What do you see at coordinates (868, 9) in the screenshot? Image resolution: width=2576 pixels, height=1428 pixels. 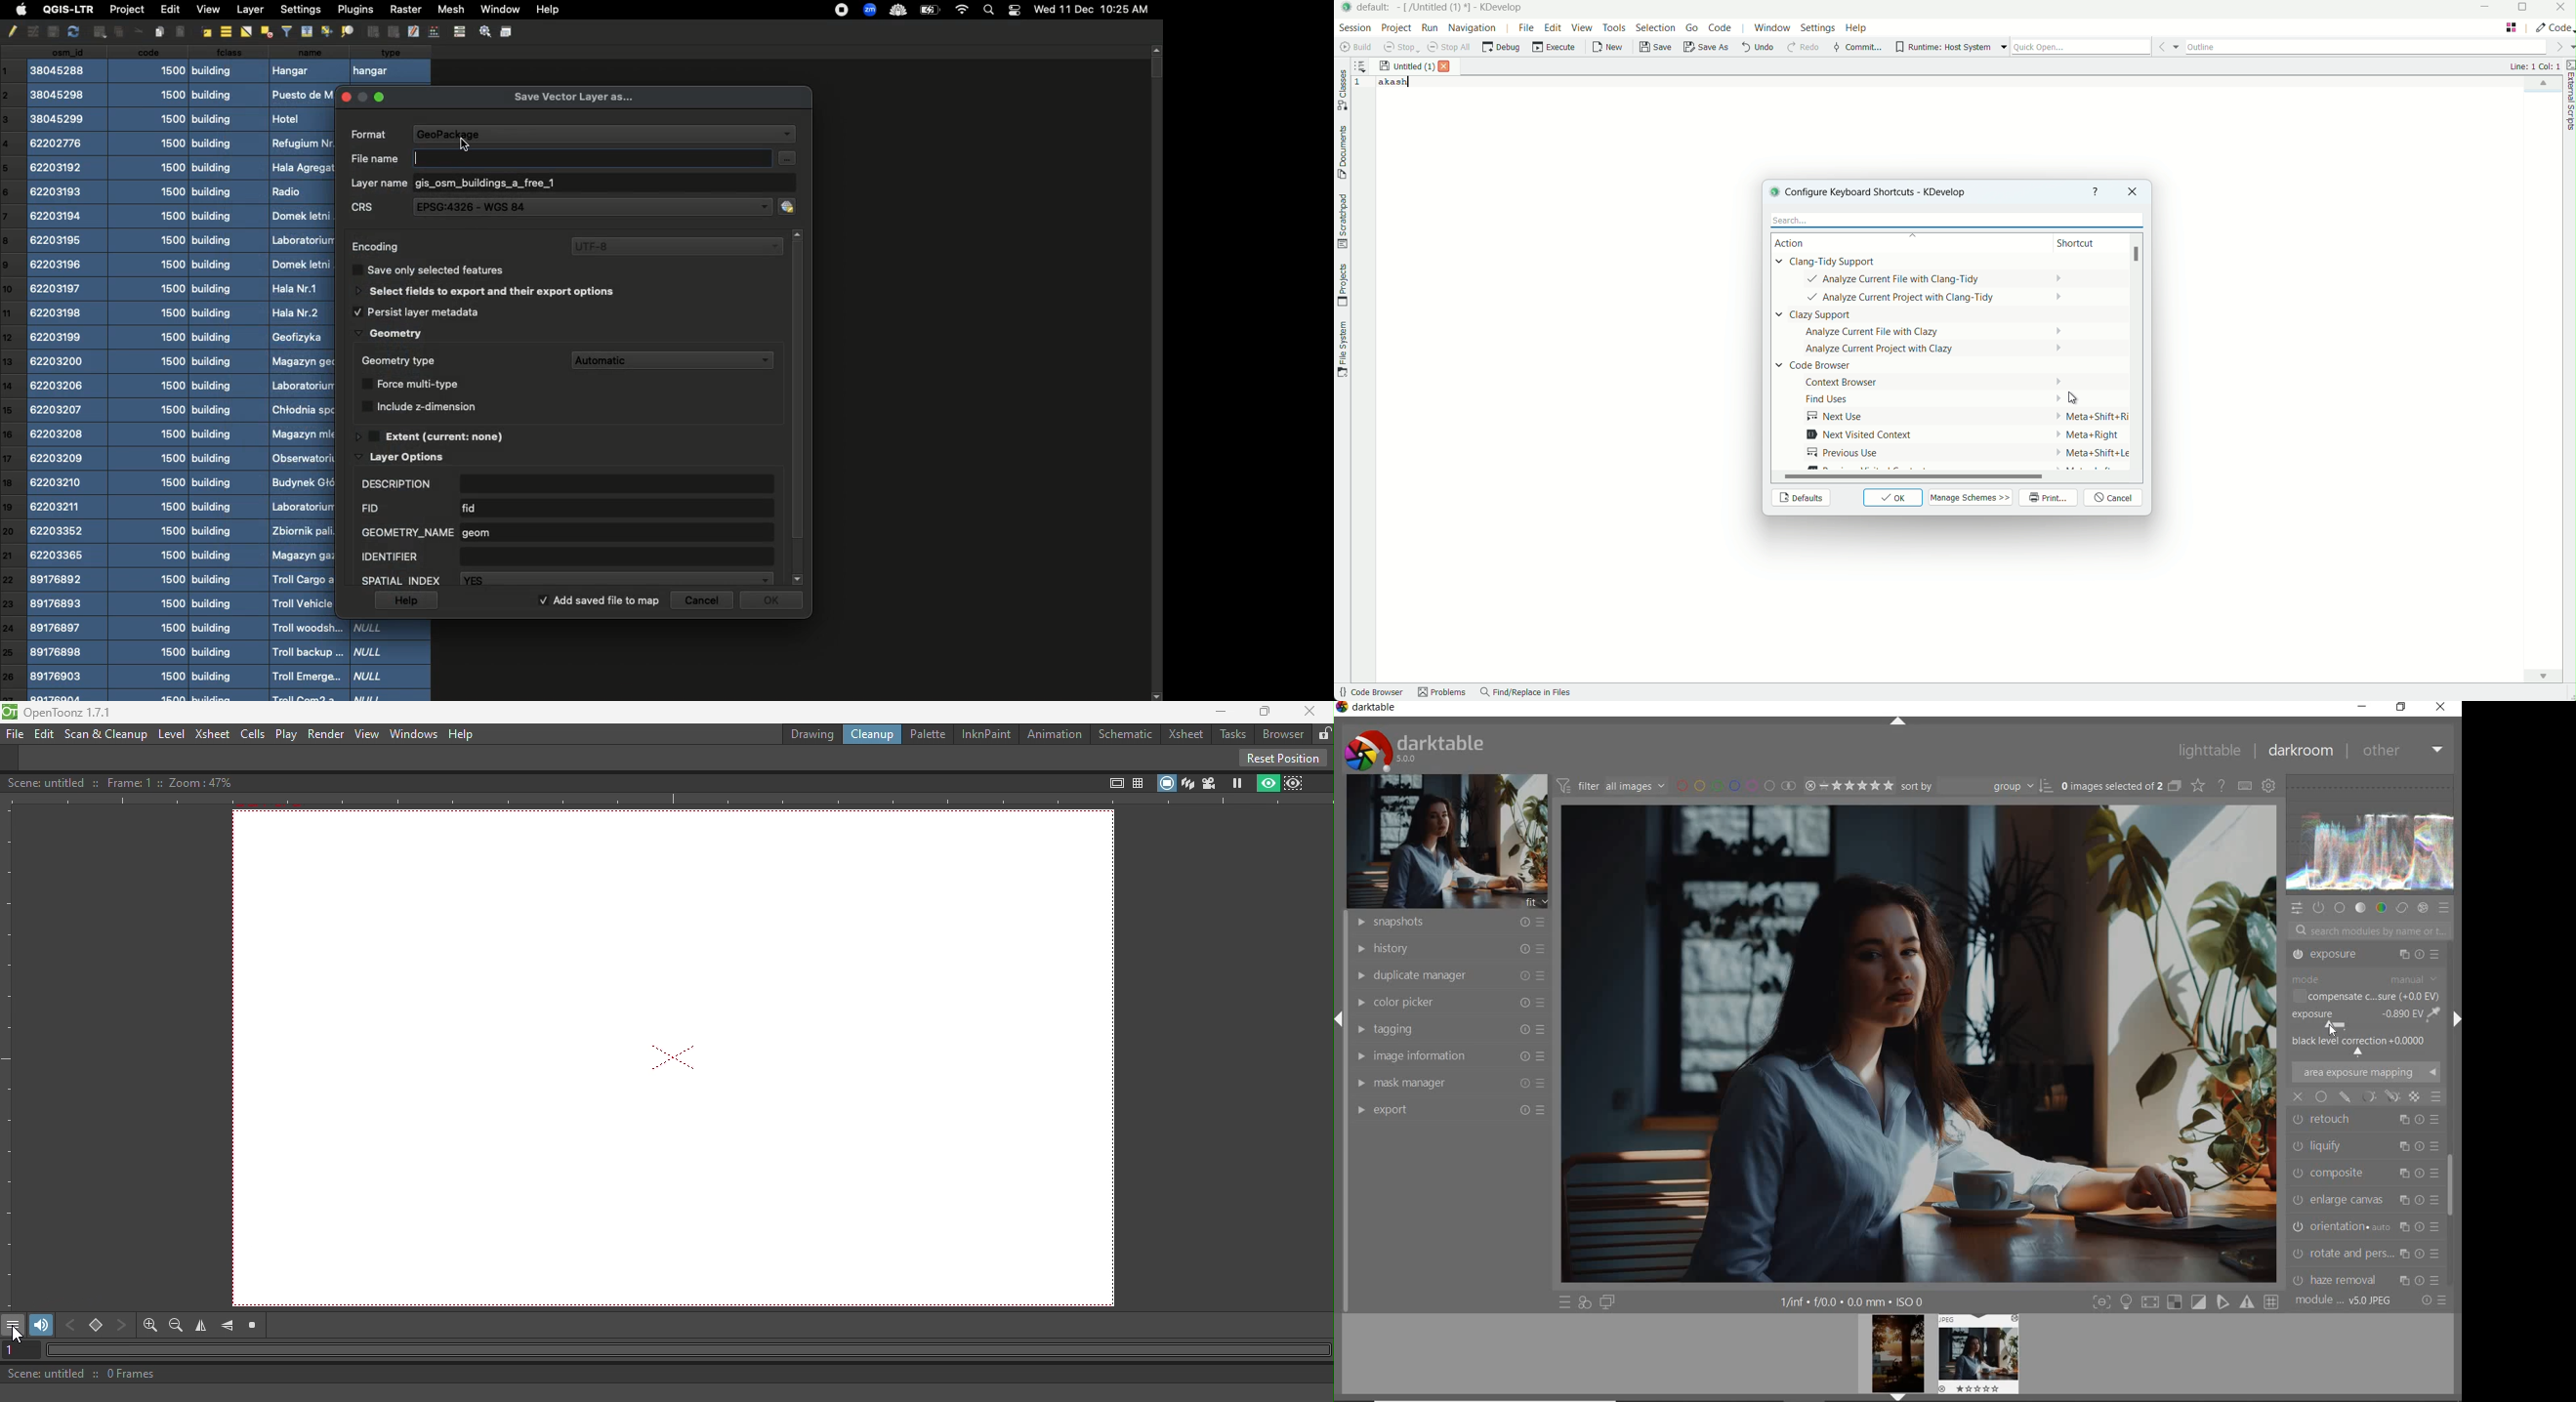 I see `zoom` at bounding box center [868, 9].